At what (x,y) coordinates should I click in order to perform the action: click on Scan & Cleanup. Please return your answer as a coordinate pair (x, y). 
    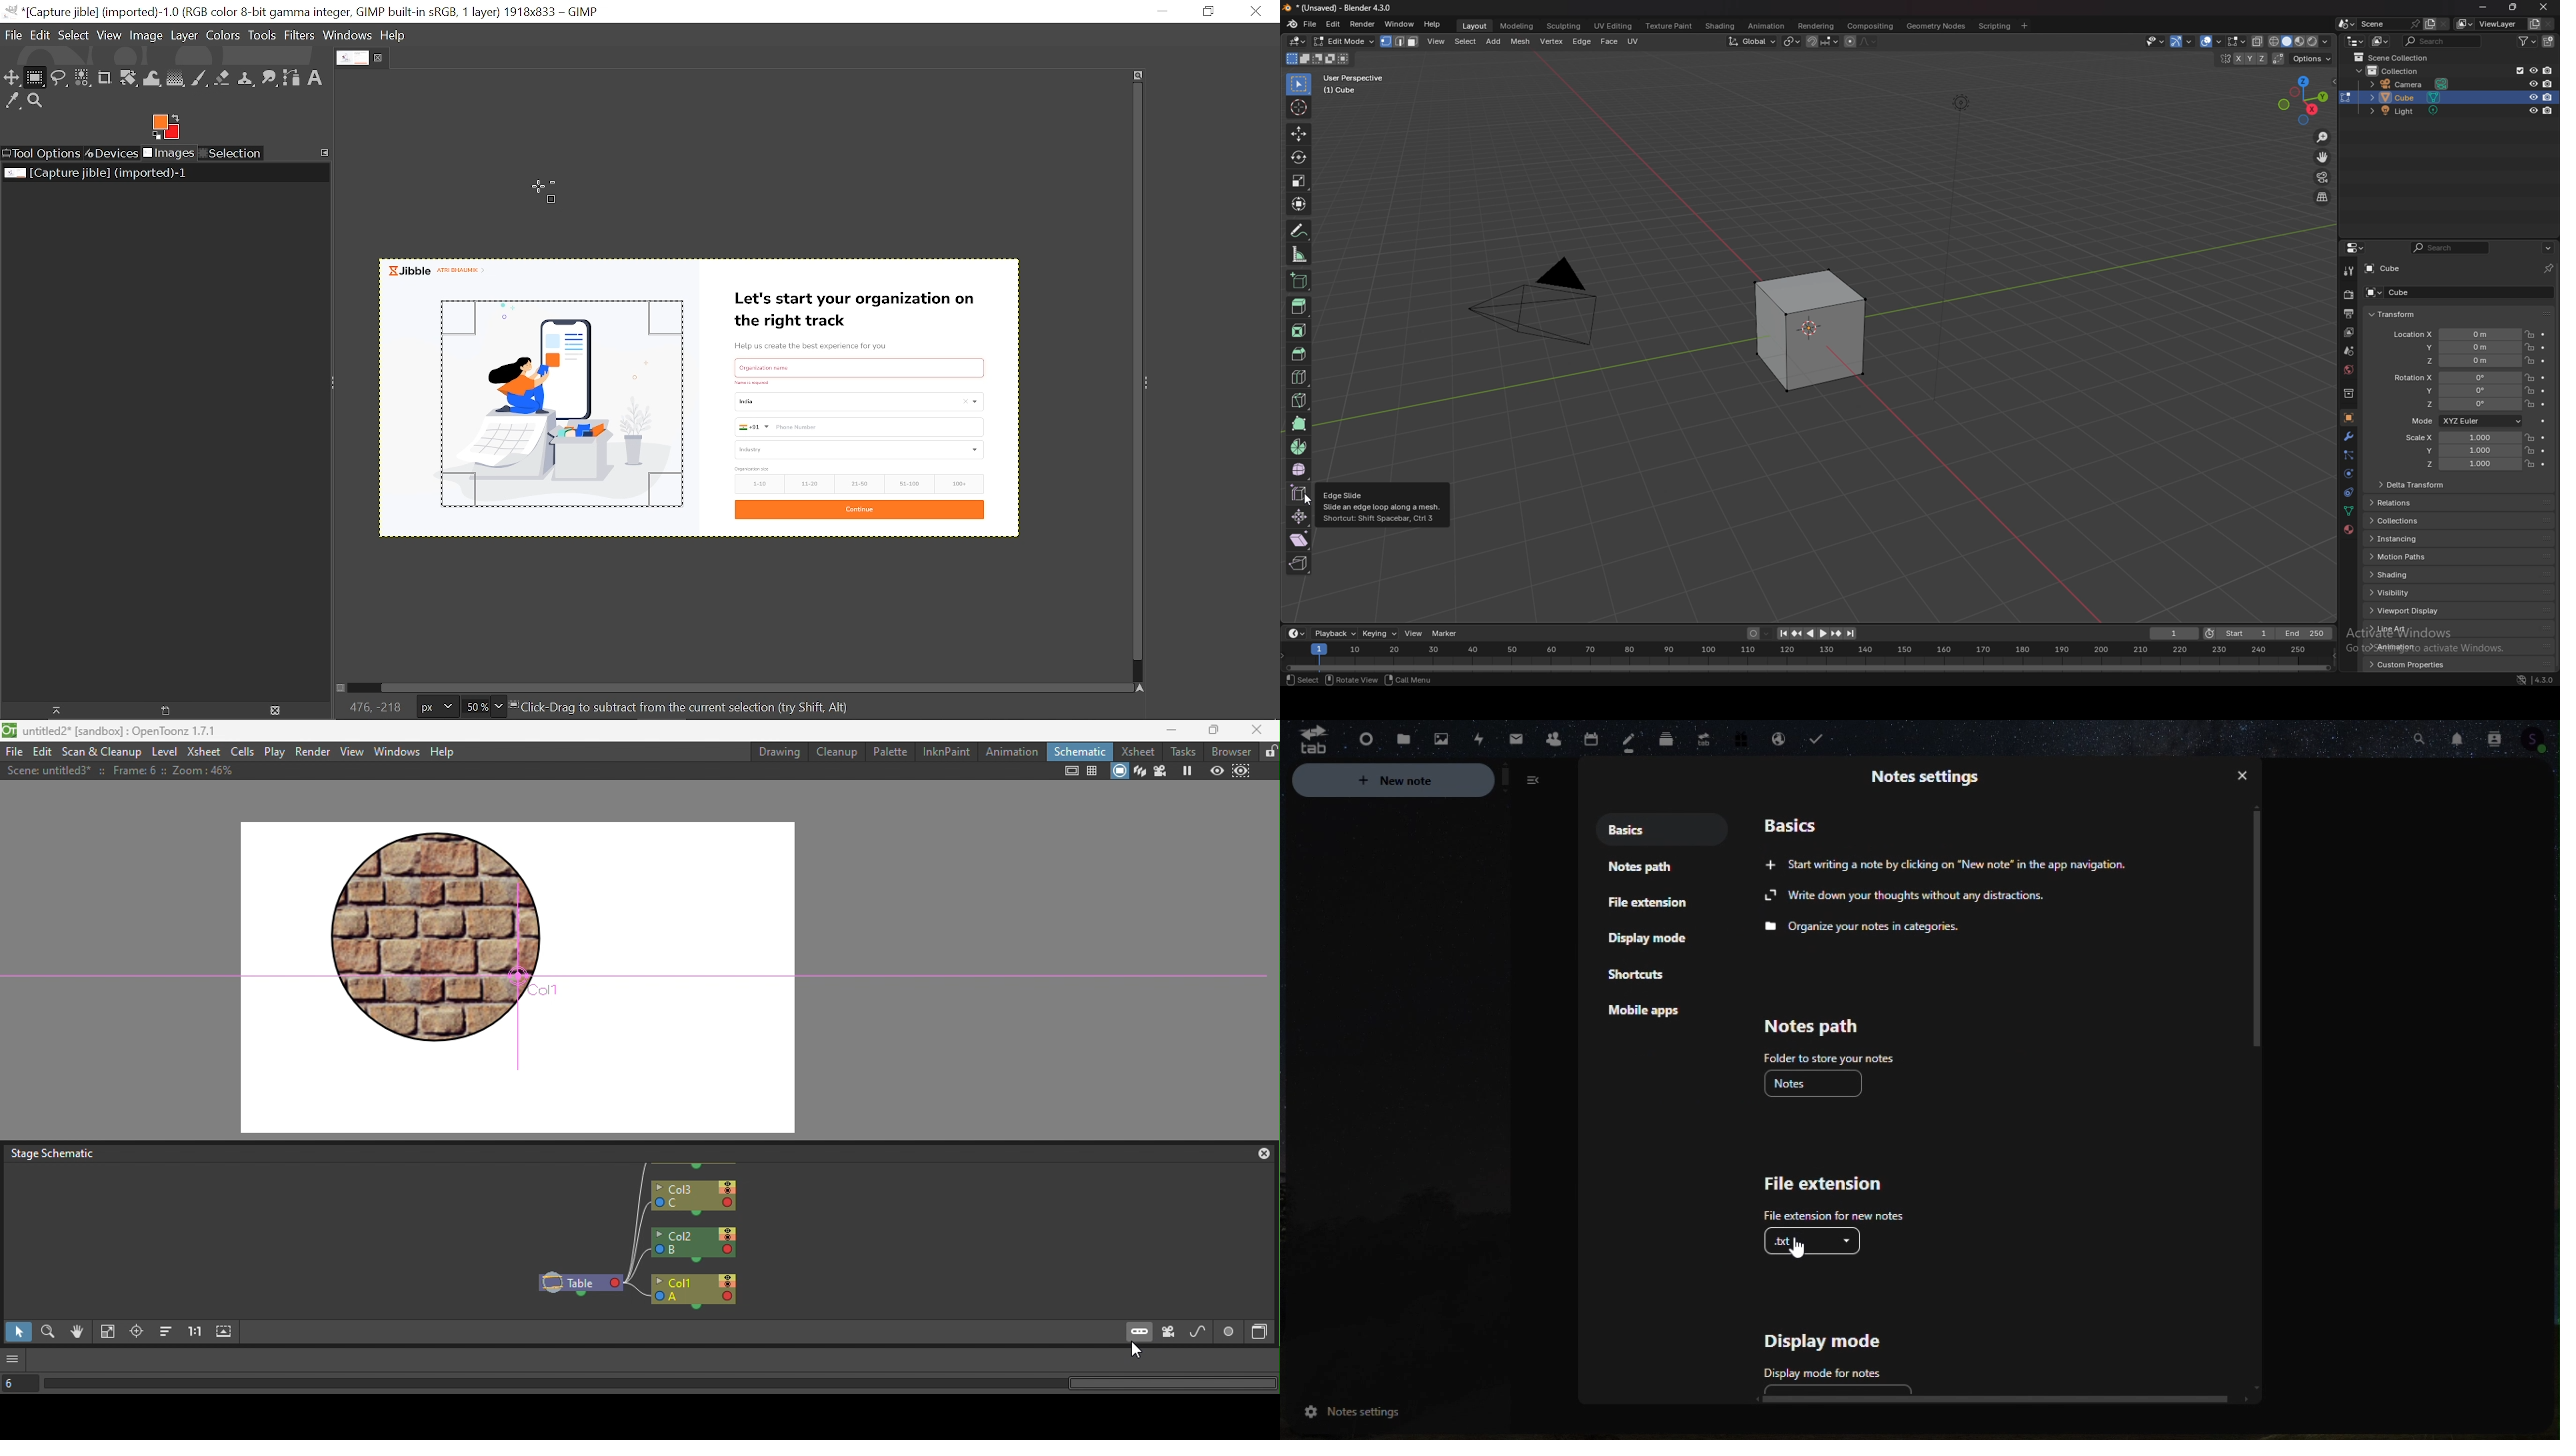
    Looking at the image, I should click on (102, 753).